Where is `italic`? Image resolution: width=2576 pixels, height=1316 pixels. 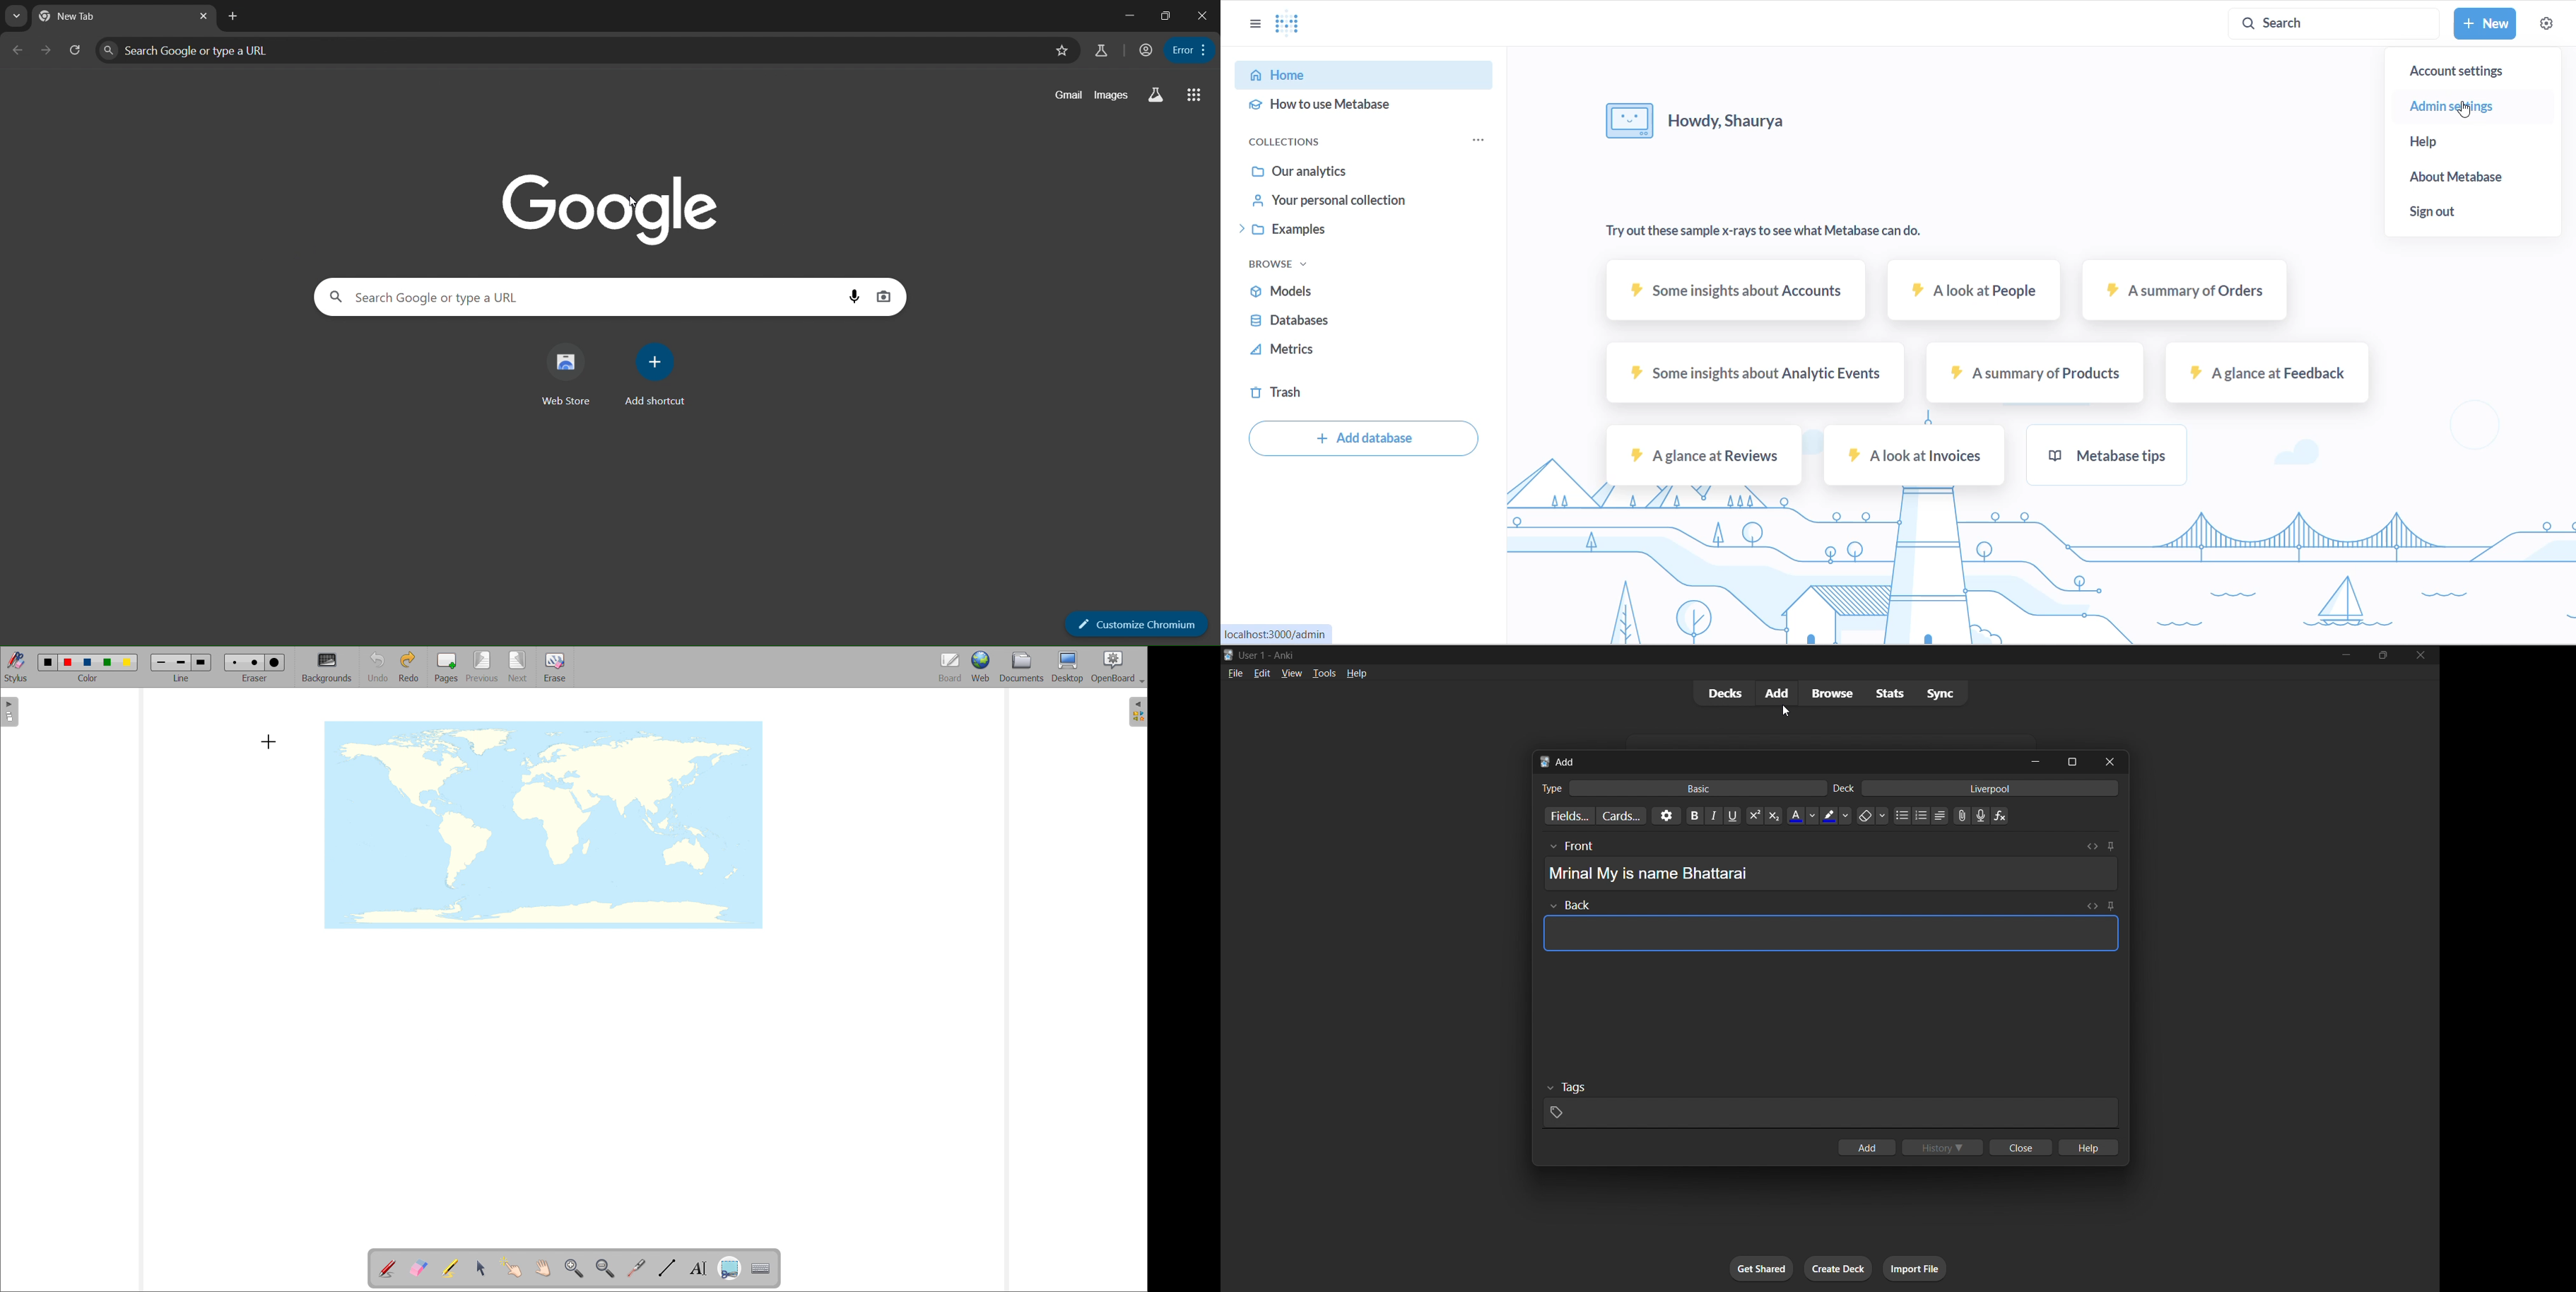 italic is located at coordinates (1709, 815).